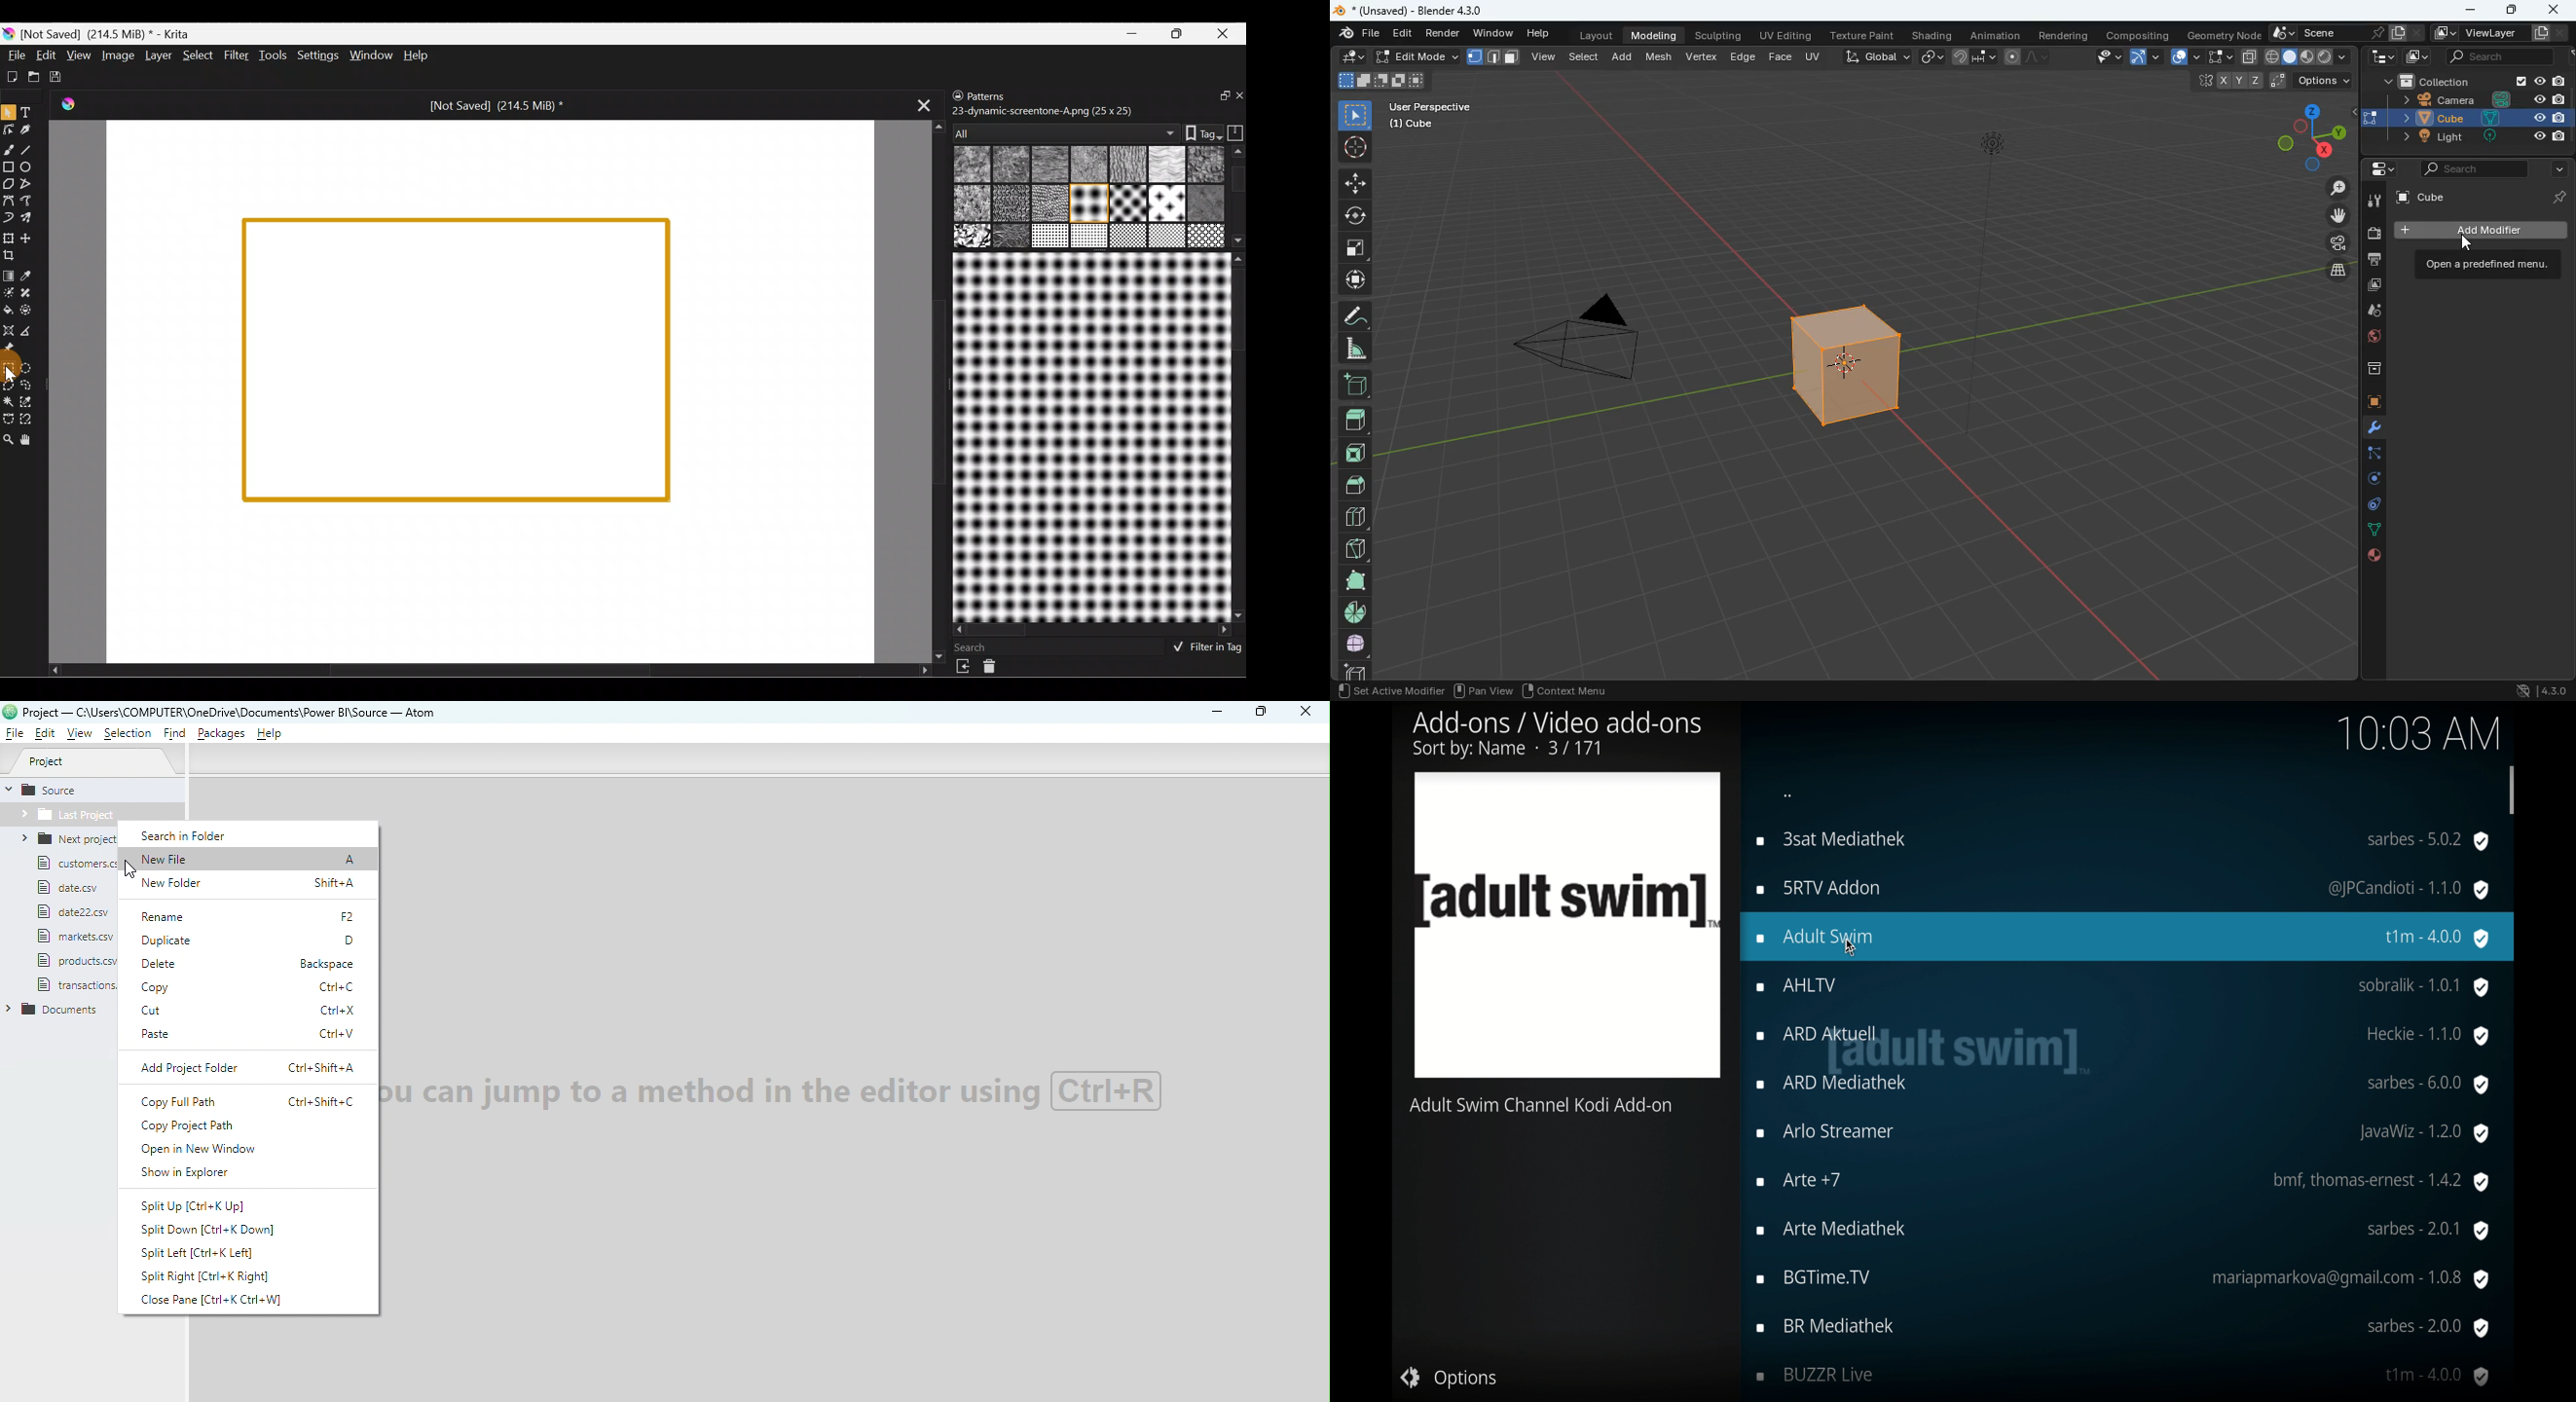 Image resolution: width=2576 pixels, height=1428 pixels. What do you see at coordinates (110, 34) in the screenshot?
I see `[Not Saved] (214.5 MiB) * - Krita` at bounding box center [110, 34].